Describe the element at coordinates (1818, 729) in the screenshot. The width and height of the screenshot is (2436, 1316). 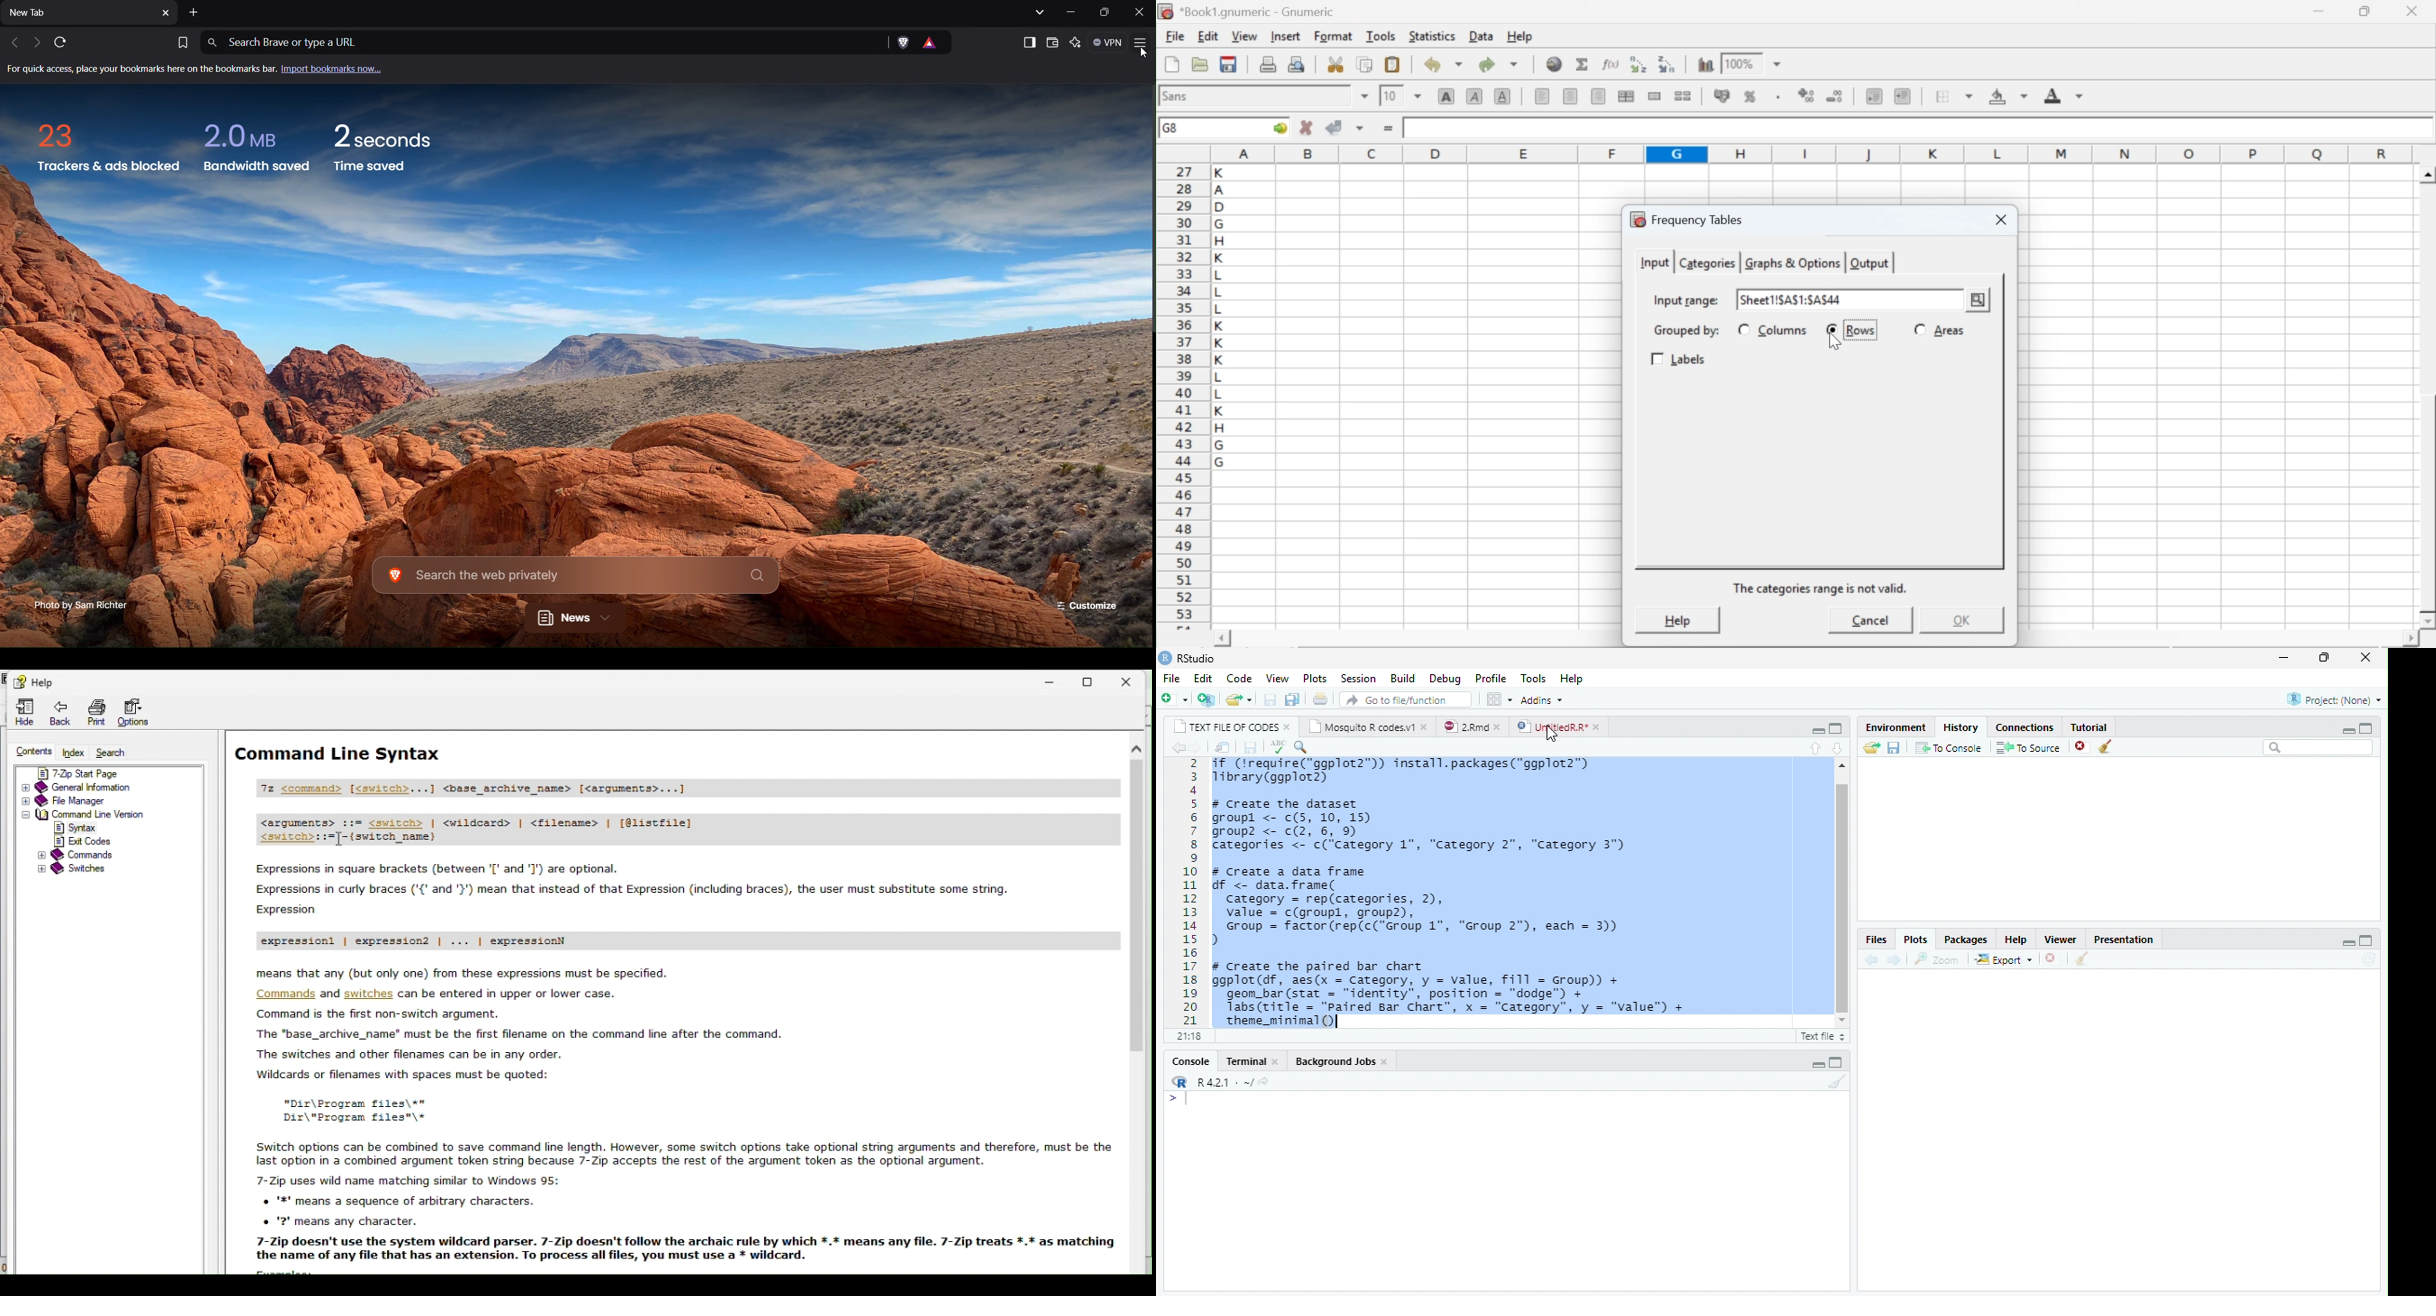
I see `minimize` at that location.